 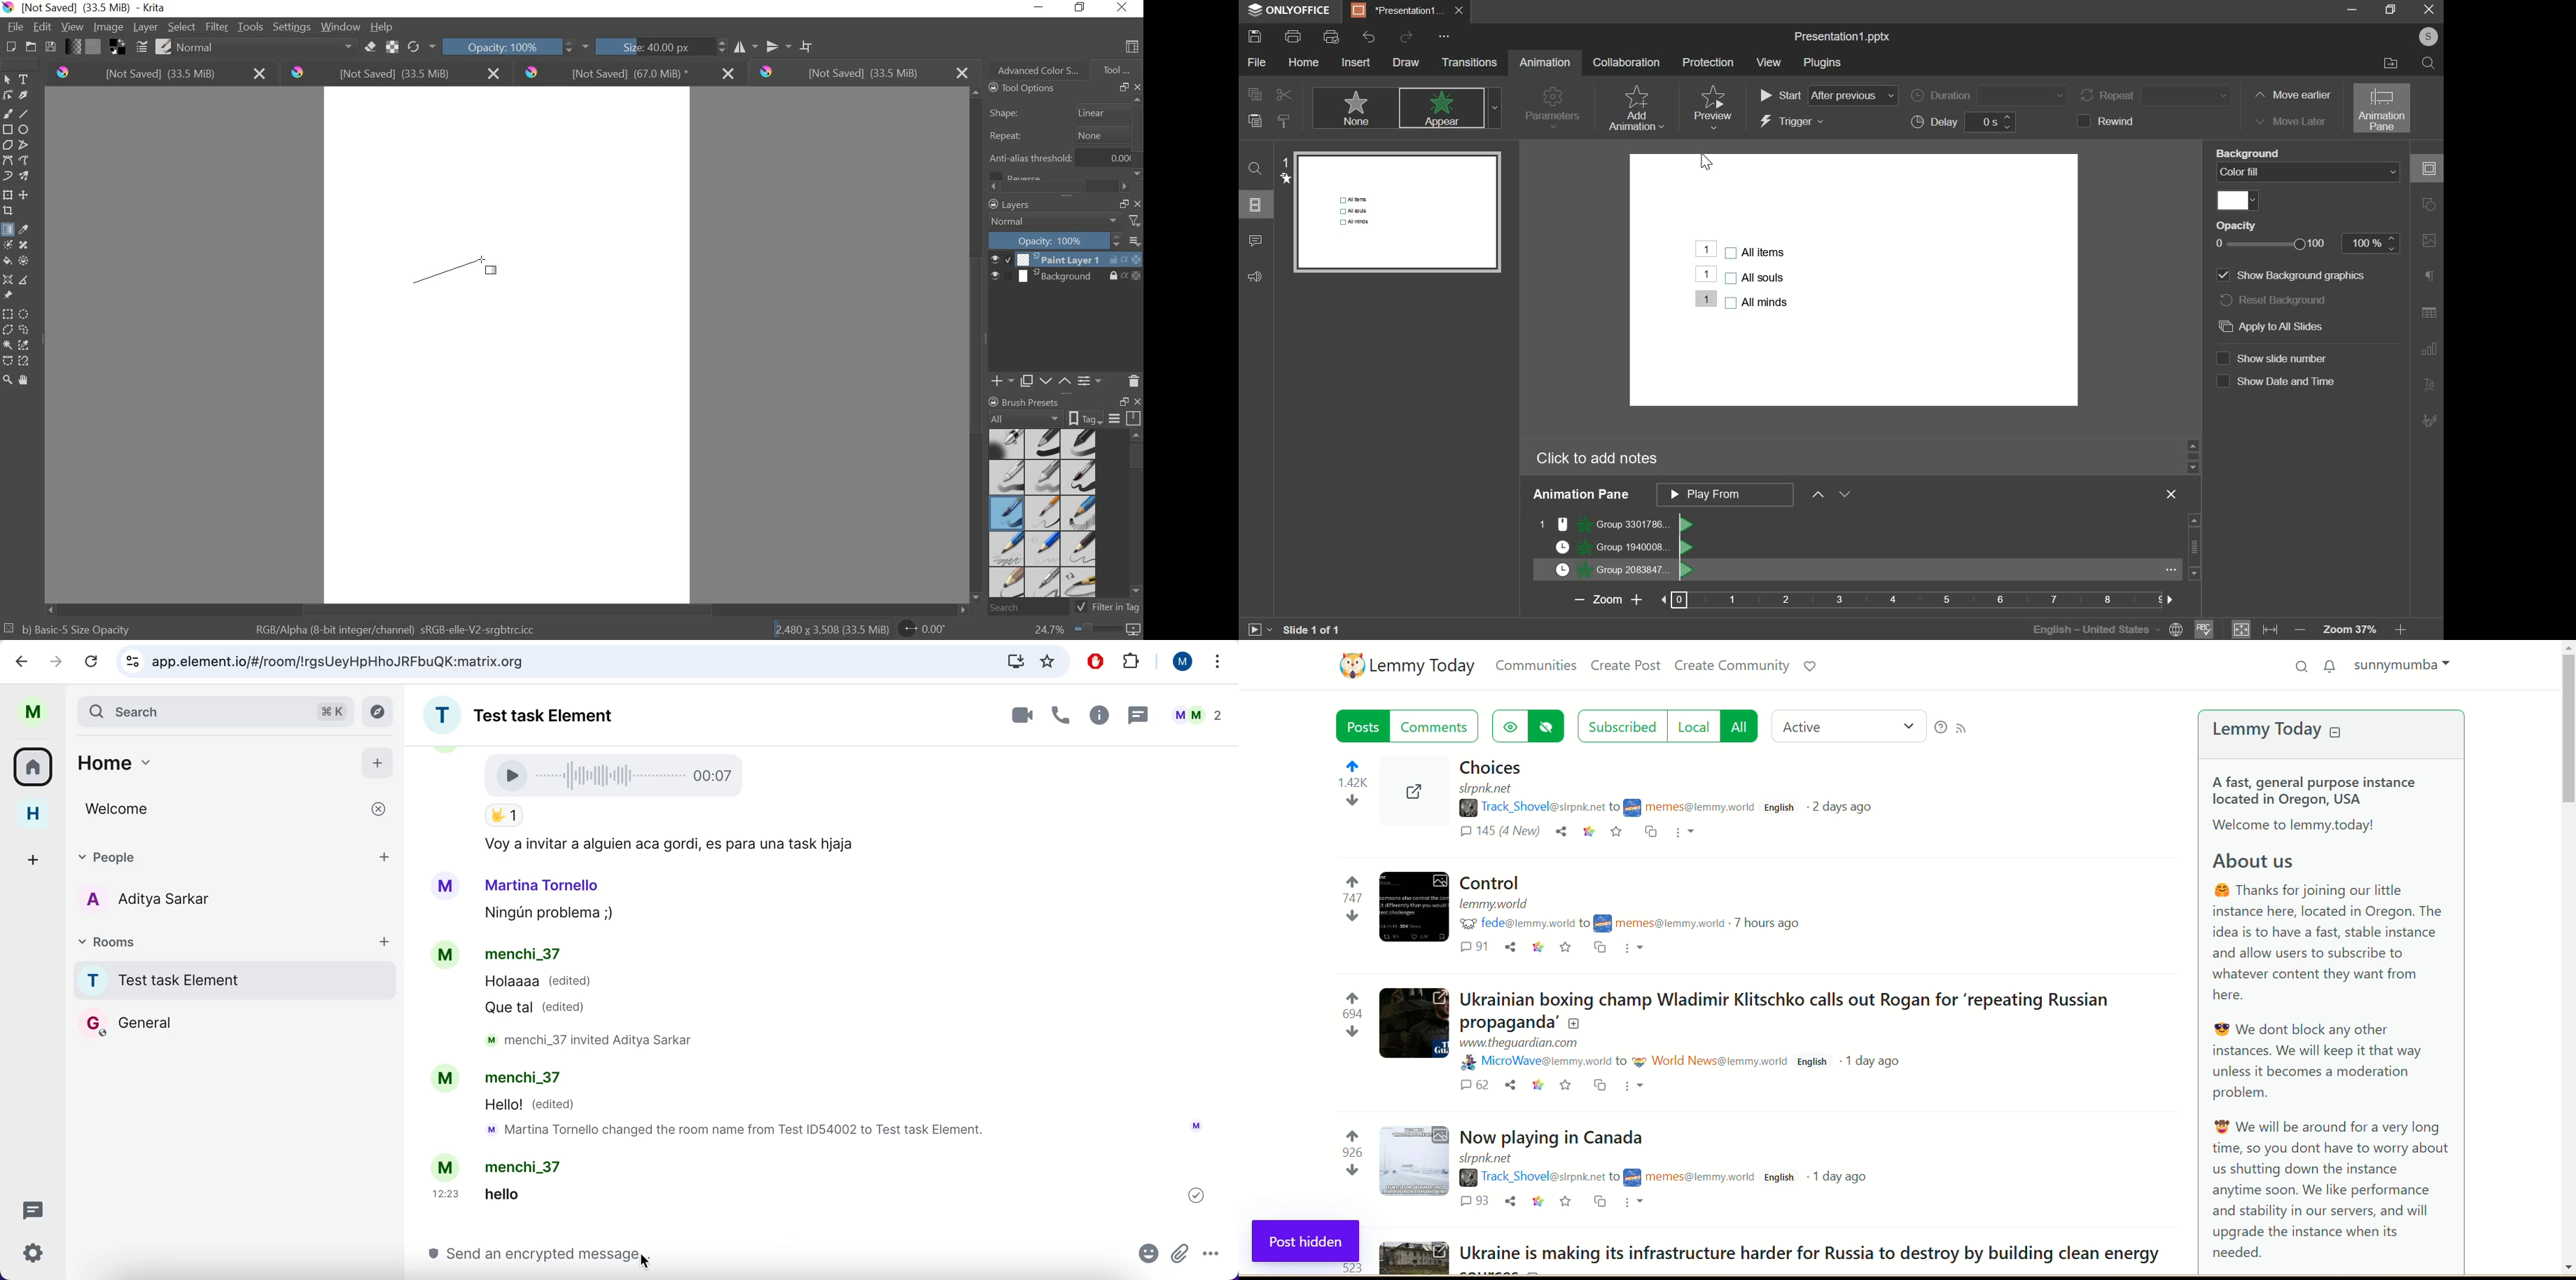 I want to click on menchi_37, so click(x=528, y=1167).